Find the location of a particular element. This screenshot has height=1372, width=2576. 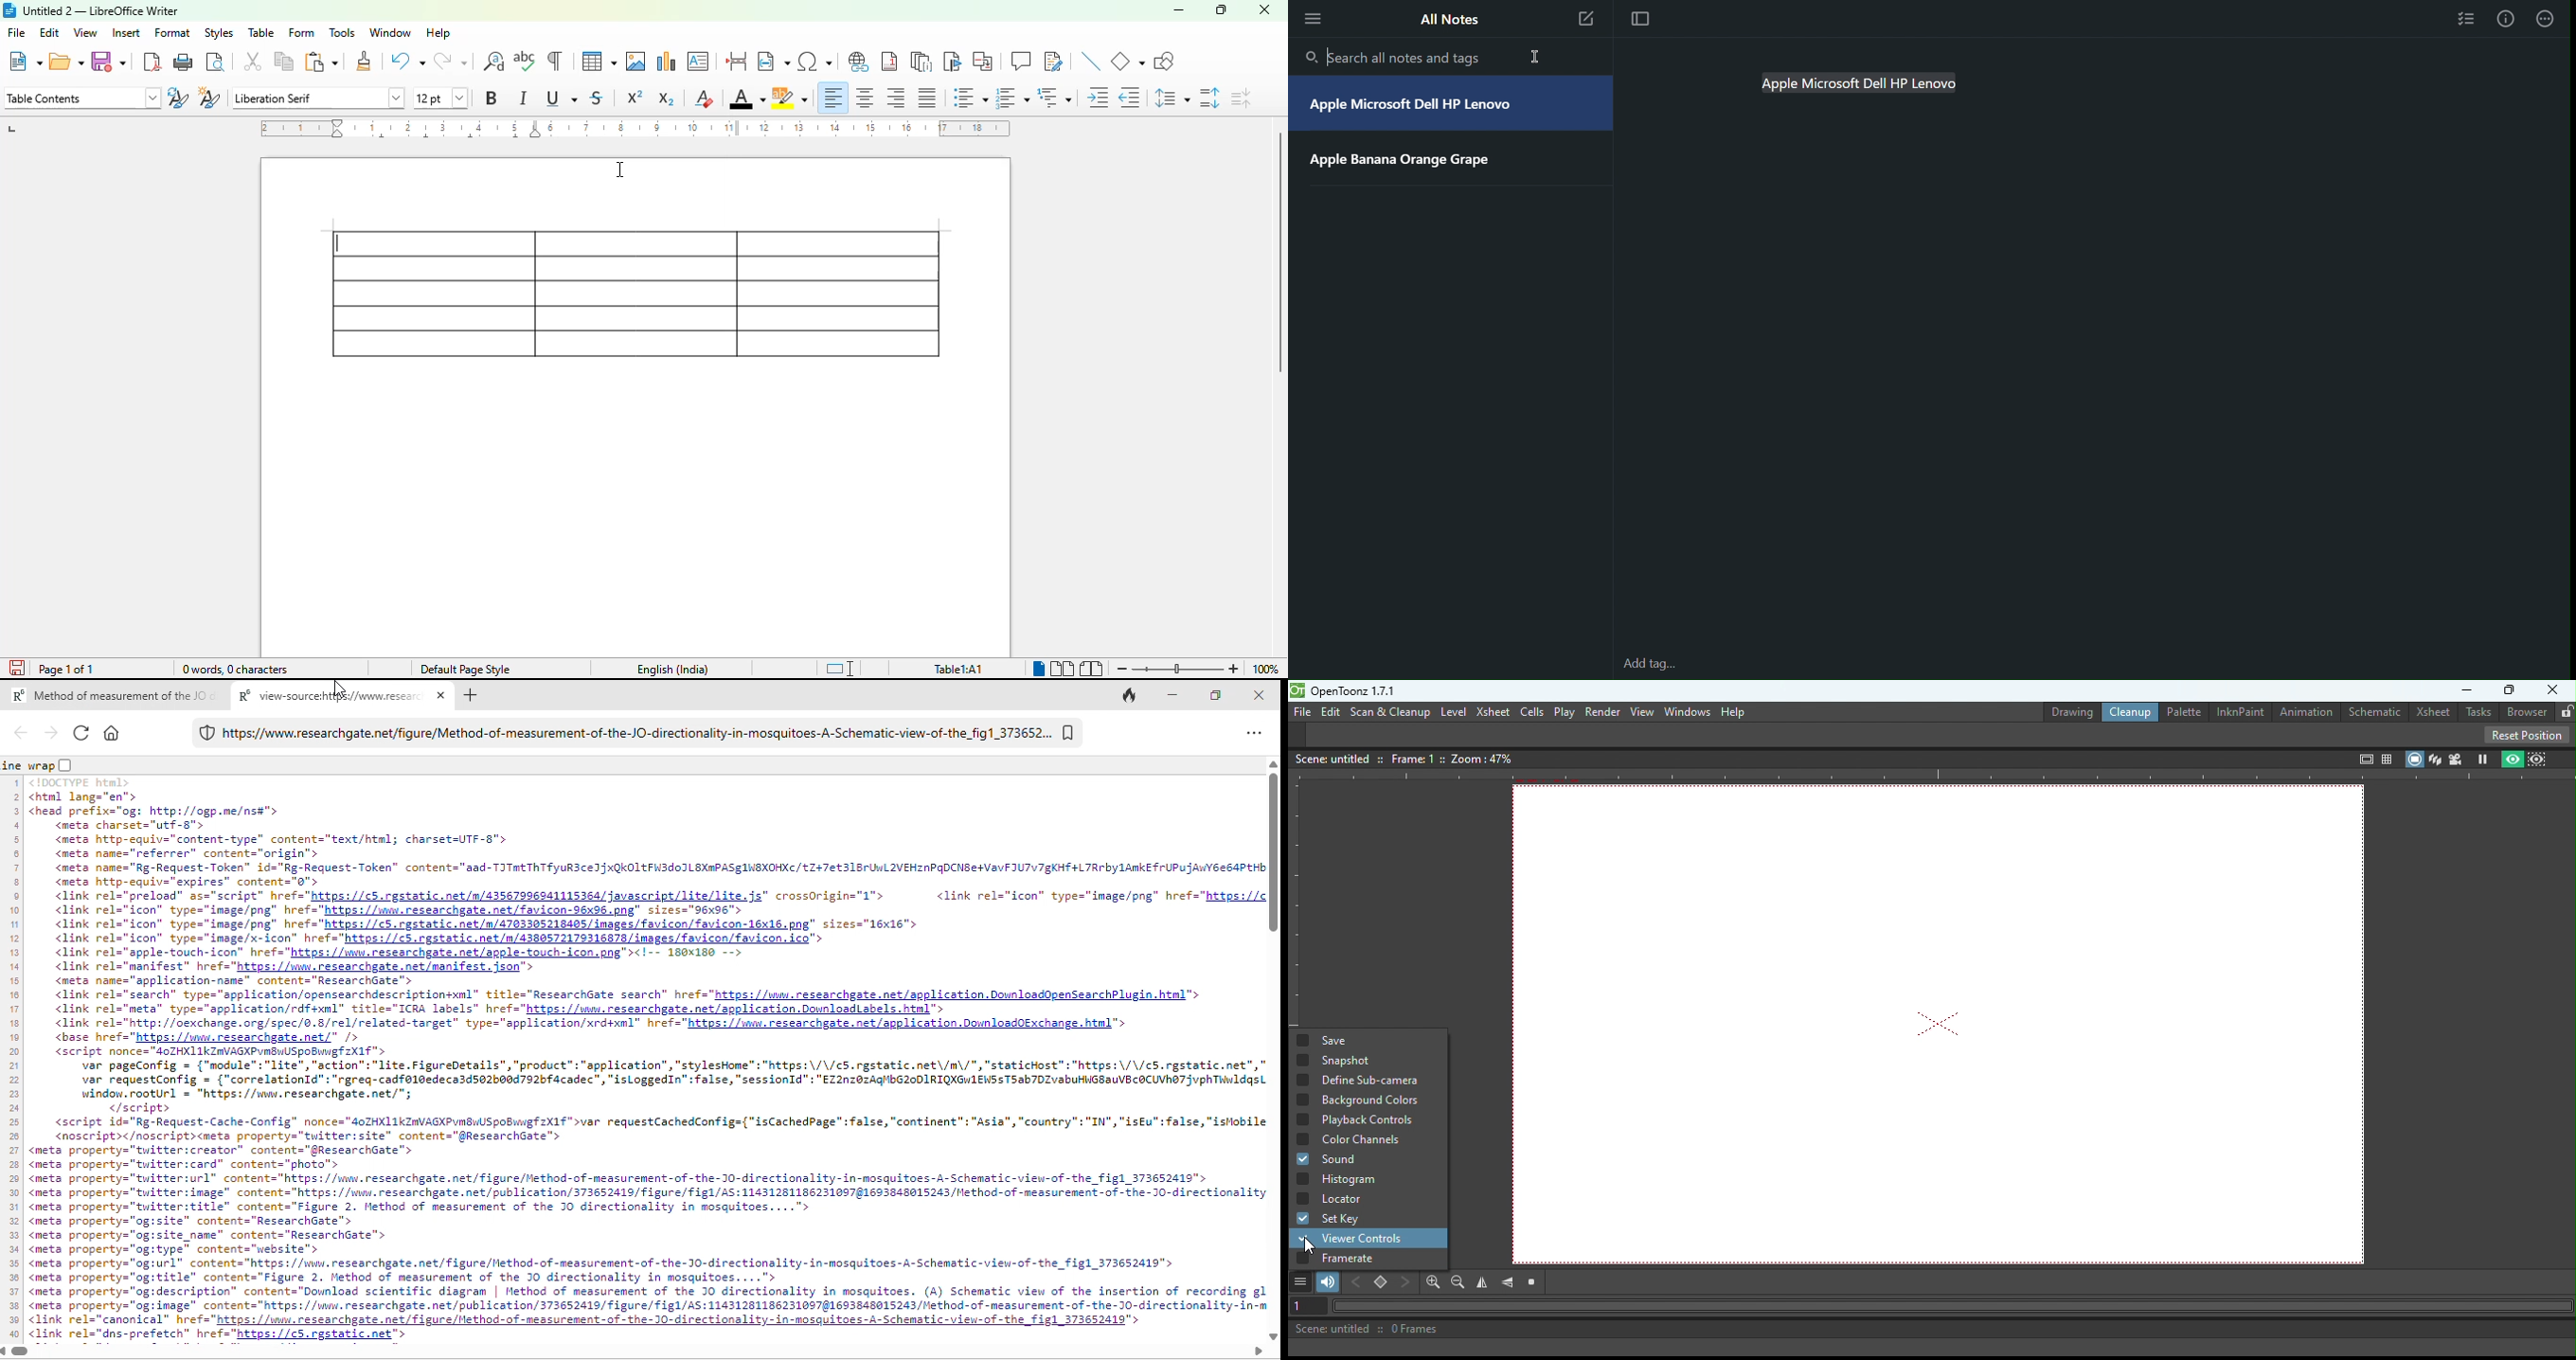

minimize is located at coordinates (1180, 10).